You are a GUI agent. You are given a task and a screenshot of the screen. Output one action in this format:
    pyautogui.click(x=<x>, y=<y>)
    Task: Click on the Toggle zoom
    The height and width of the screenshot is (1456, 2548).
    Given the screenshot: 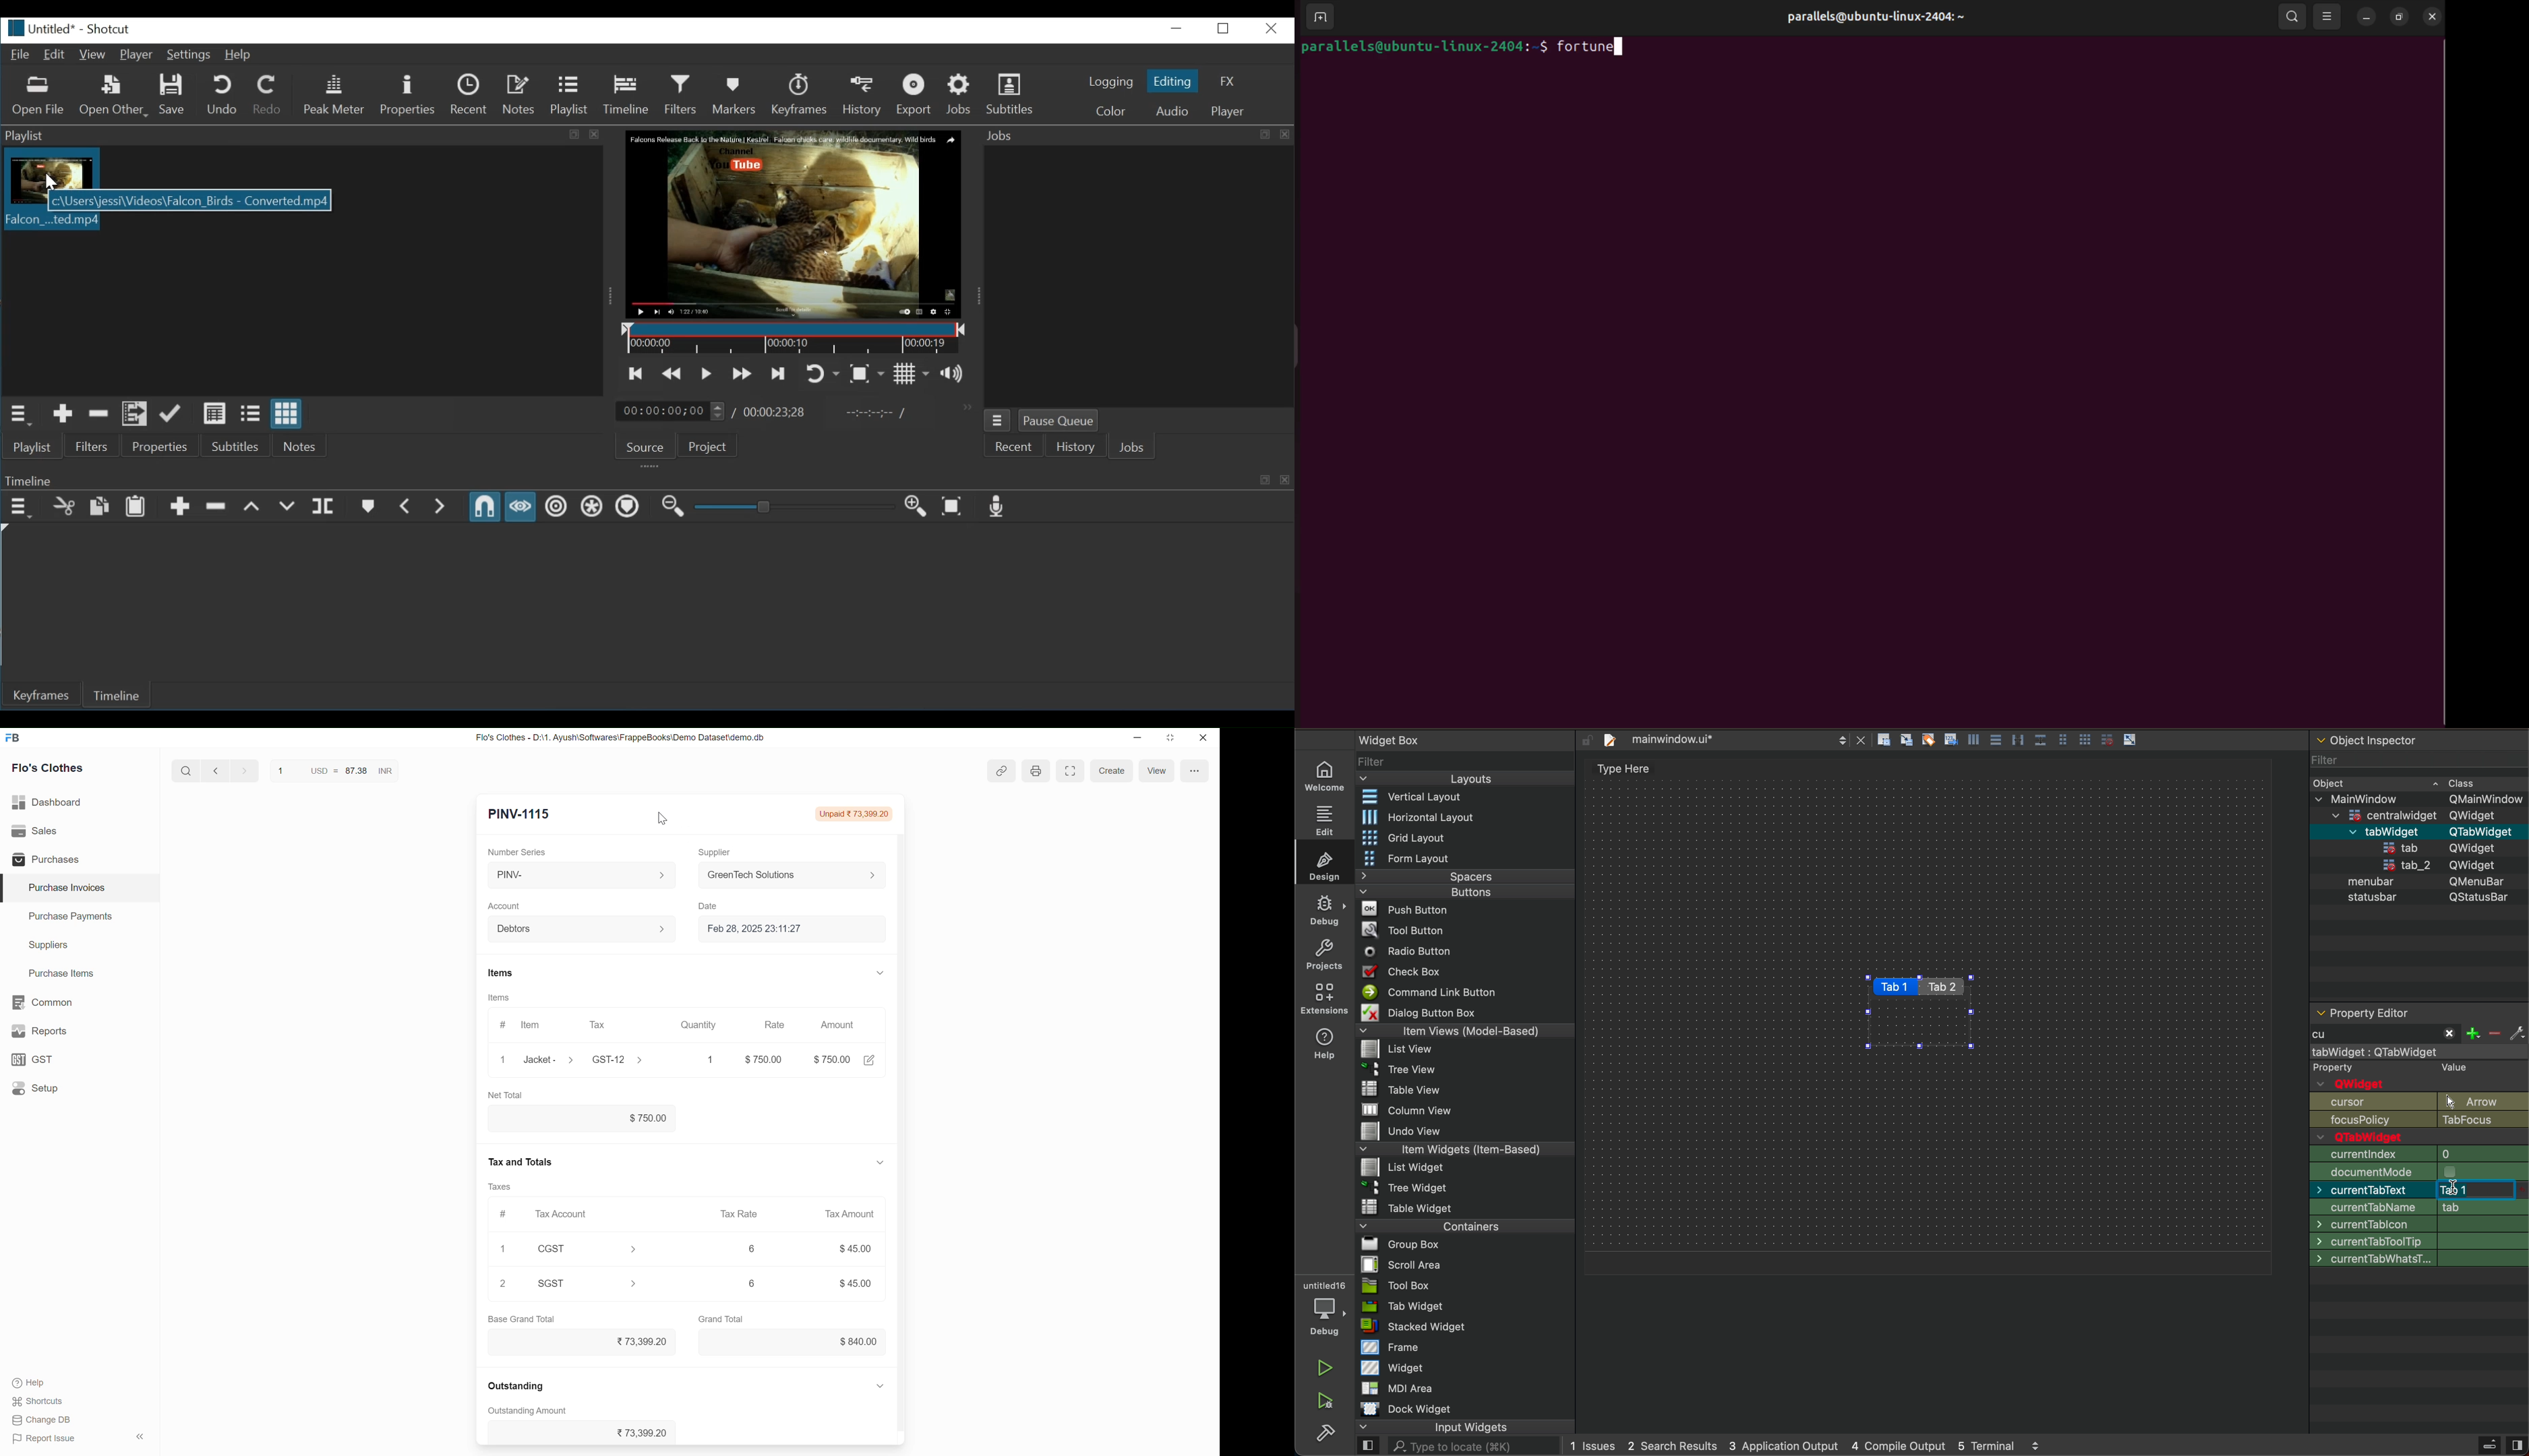 What is the action you would take?
    pyautogui.click(x=866, y=374)
    